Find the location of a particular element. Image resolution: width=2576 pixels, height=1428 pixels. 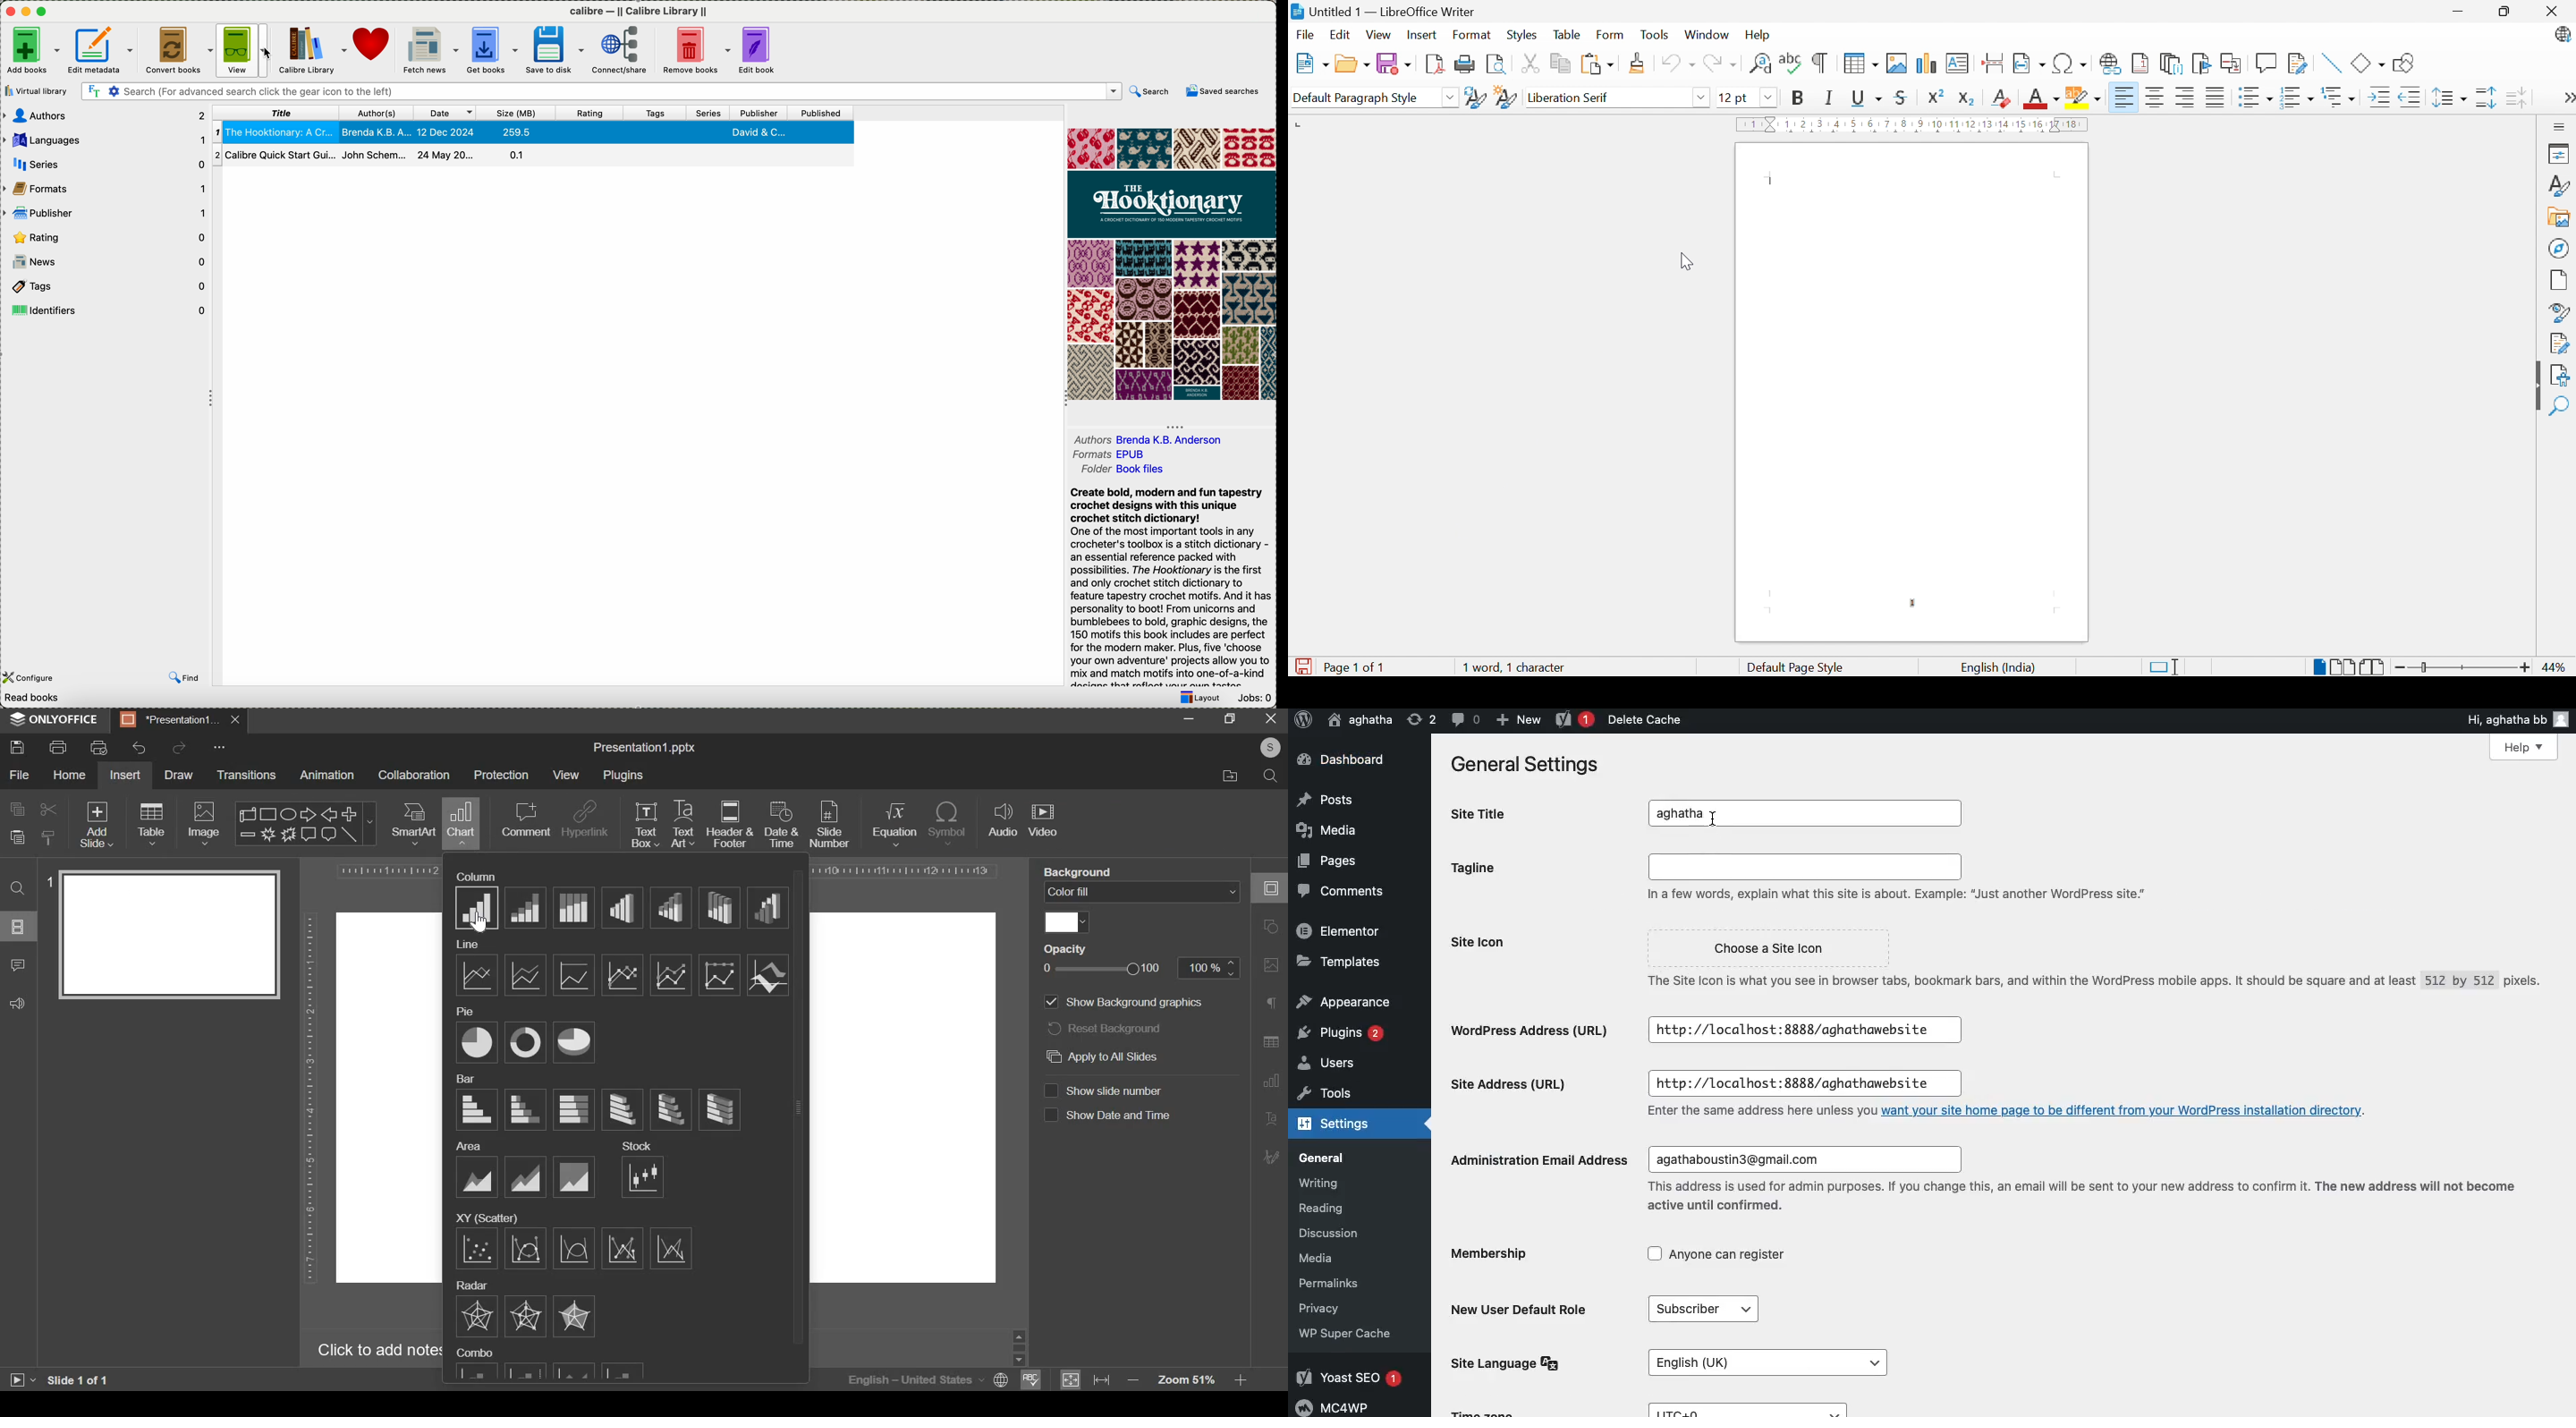

copy is located at coordinates (16, 810).